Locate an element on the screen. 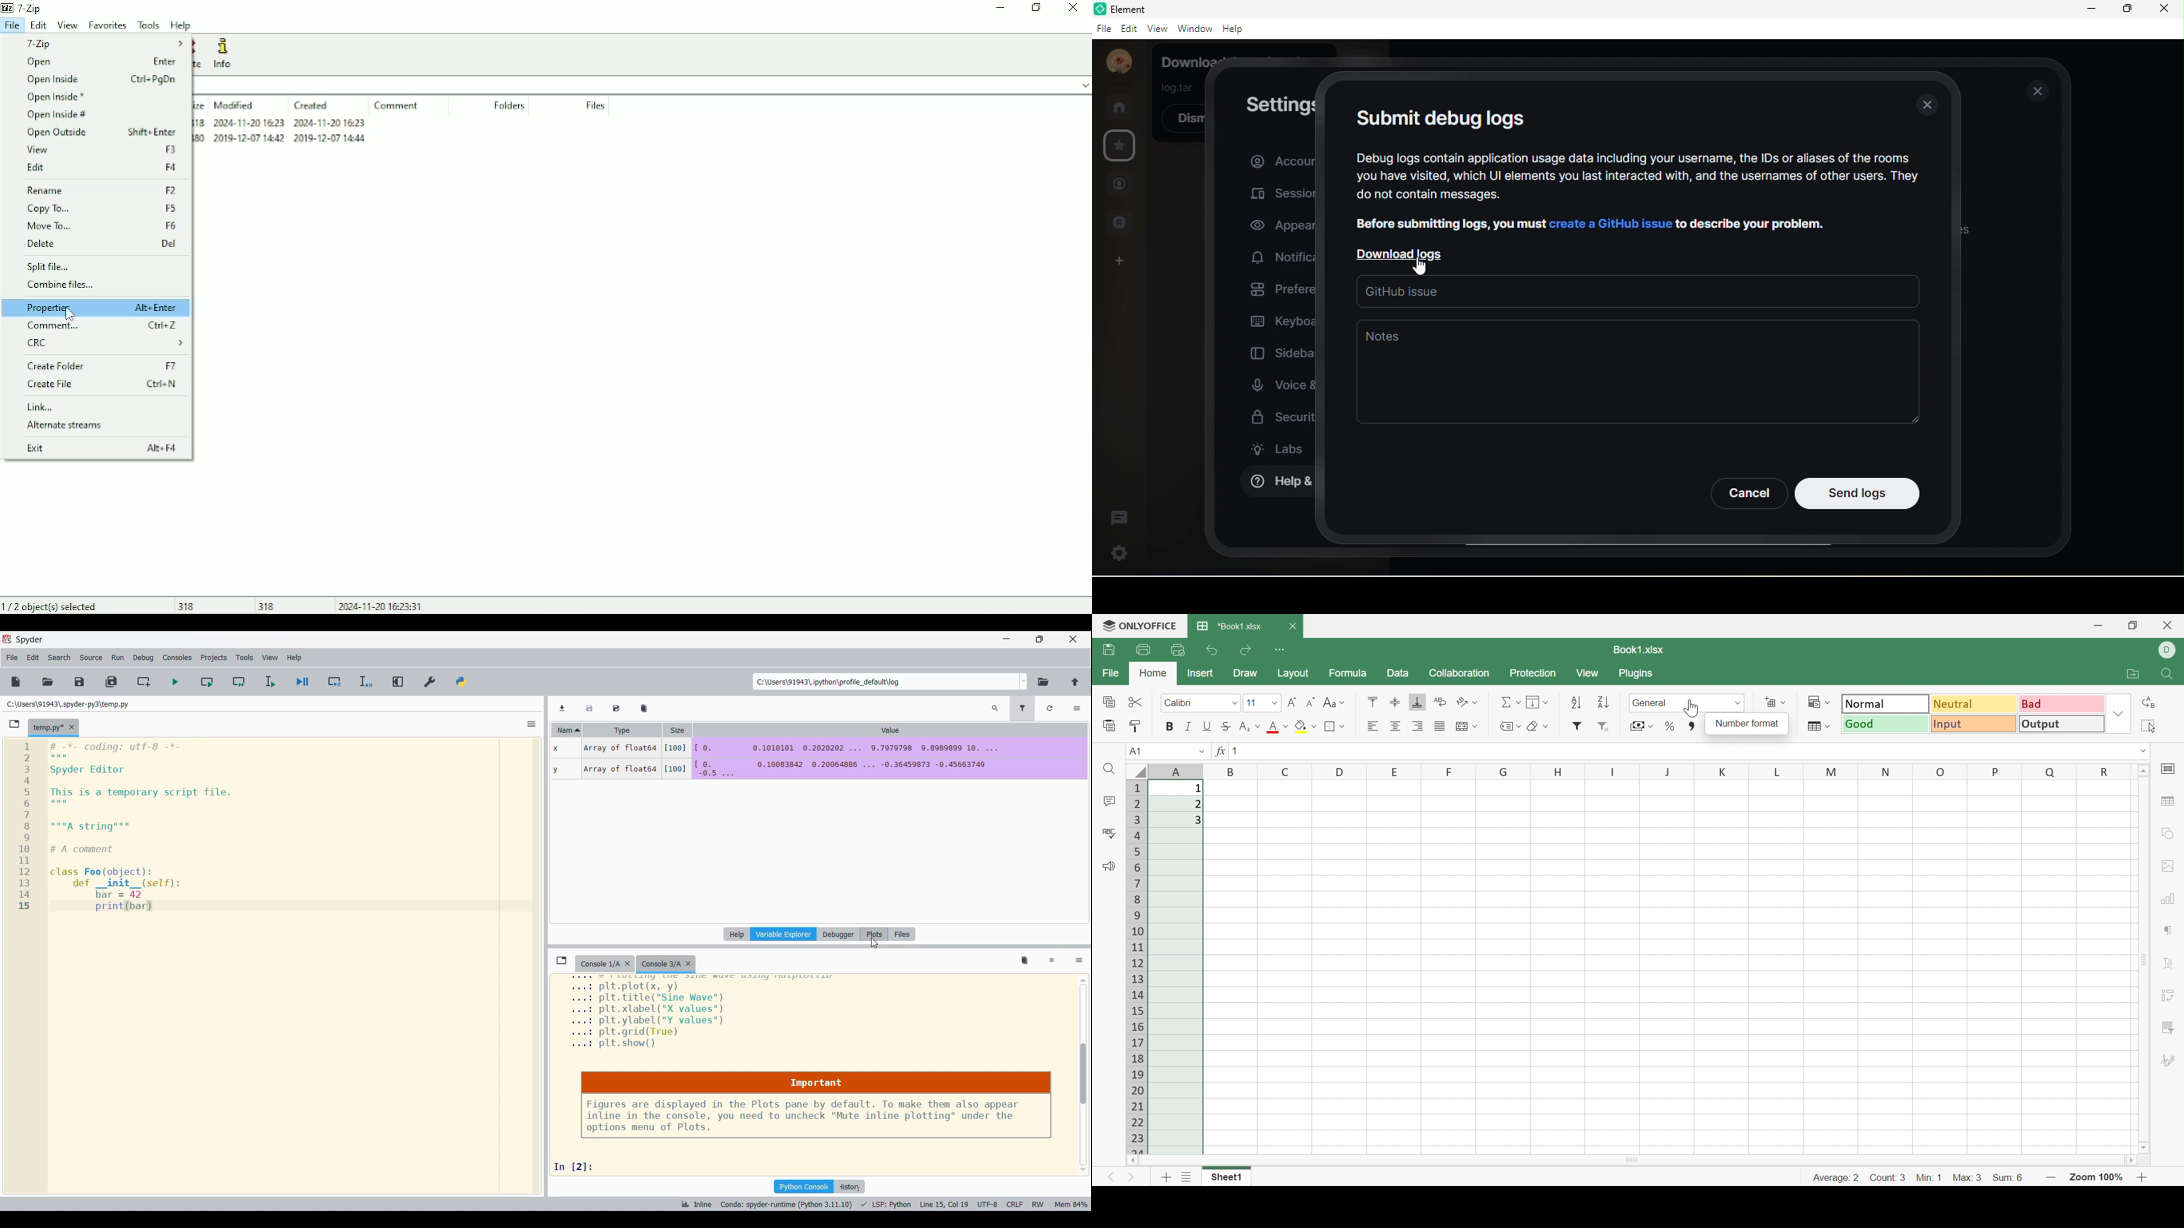  you have visited, which UI elements you last interacted with, and the usernames of other users. They is located at coordinates (1640, 177).